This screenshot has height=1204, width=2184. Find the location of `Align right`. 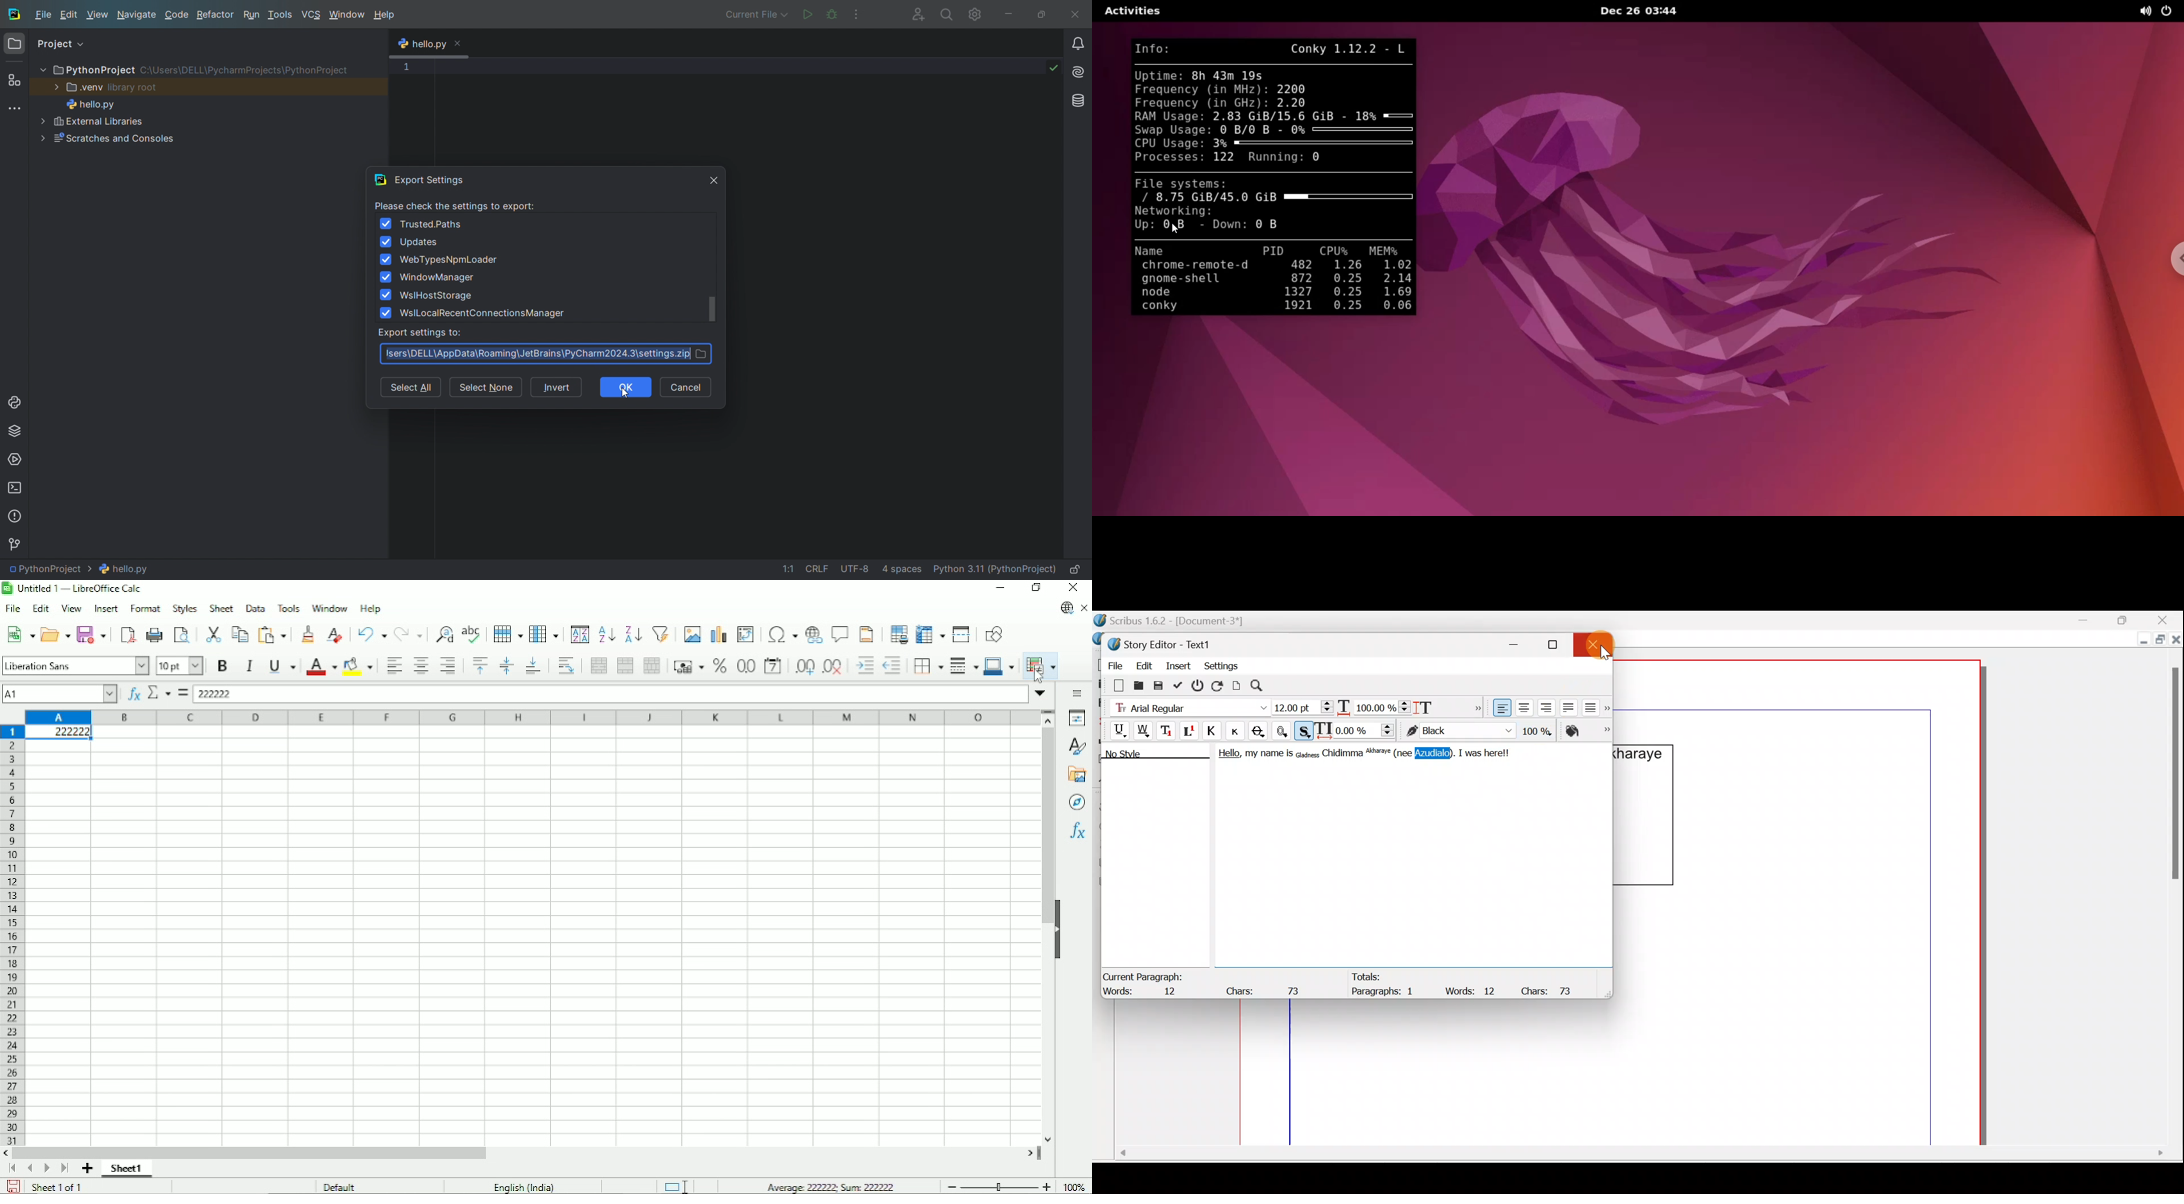

Align right is located at coordinates (451, 666).